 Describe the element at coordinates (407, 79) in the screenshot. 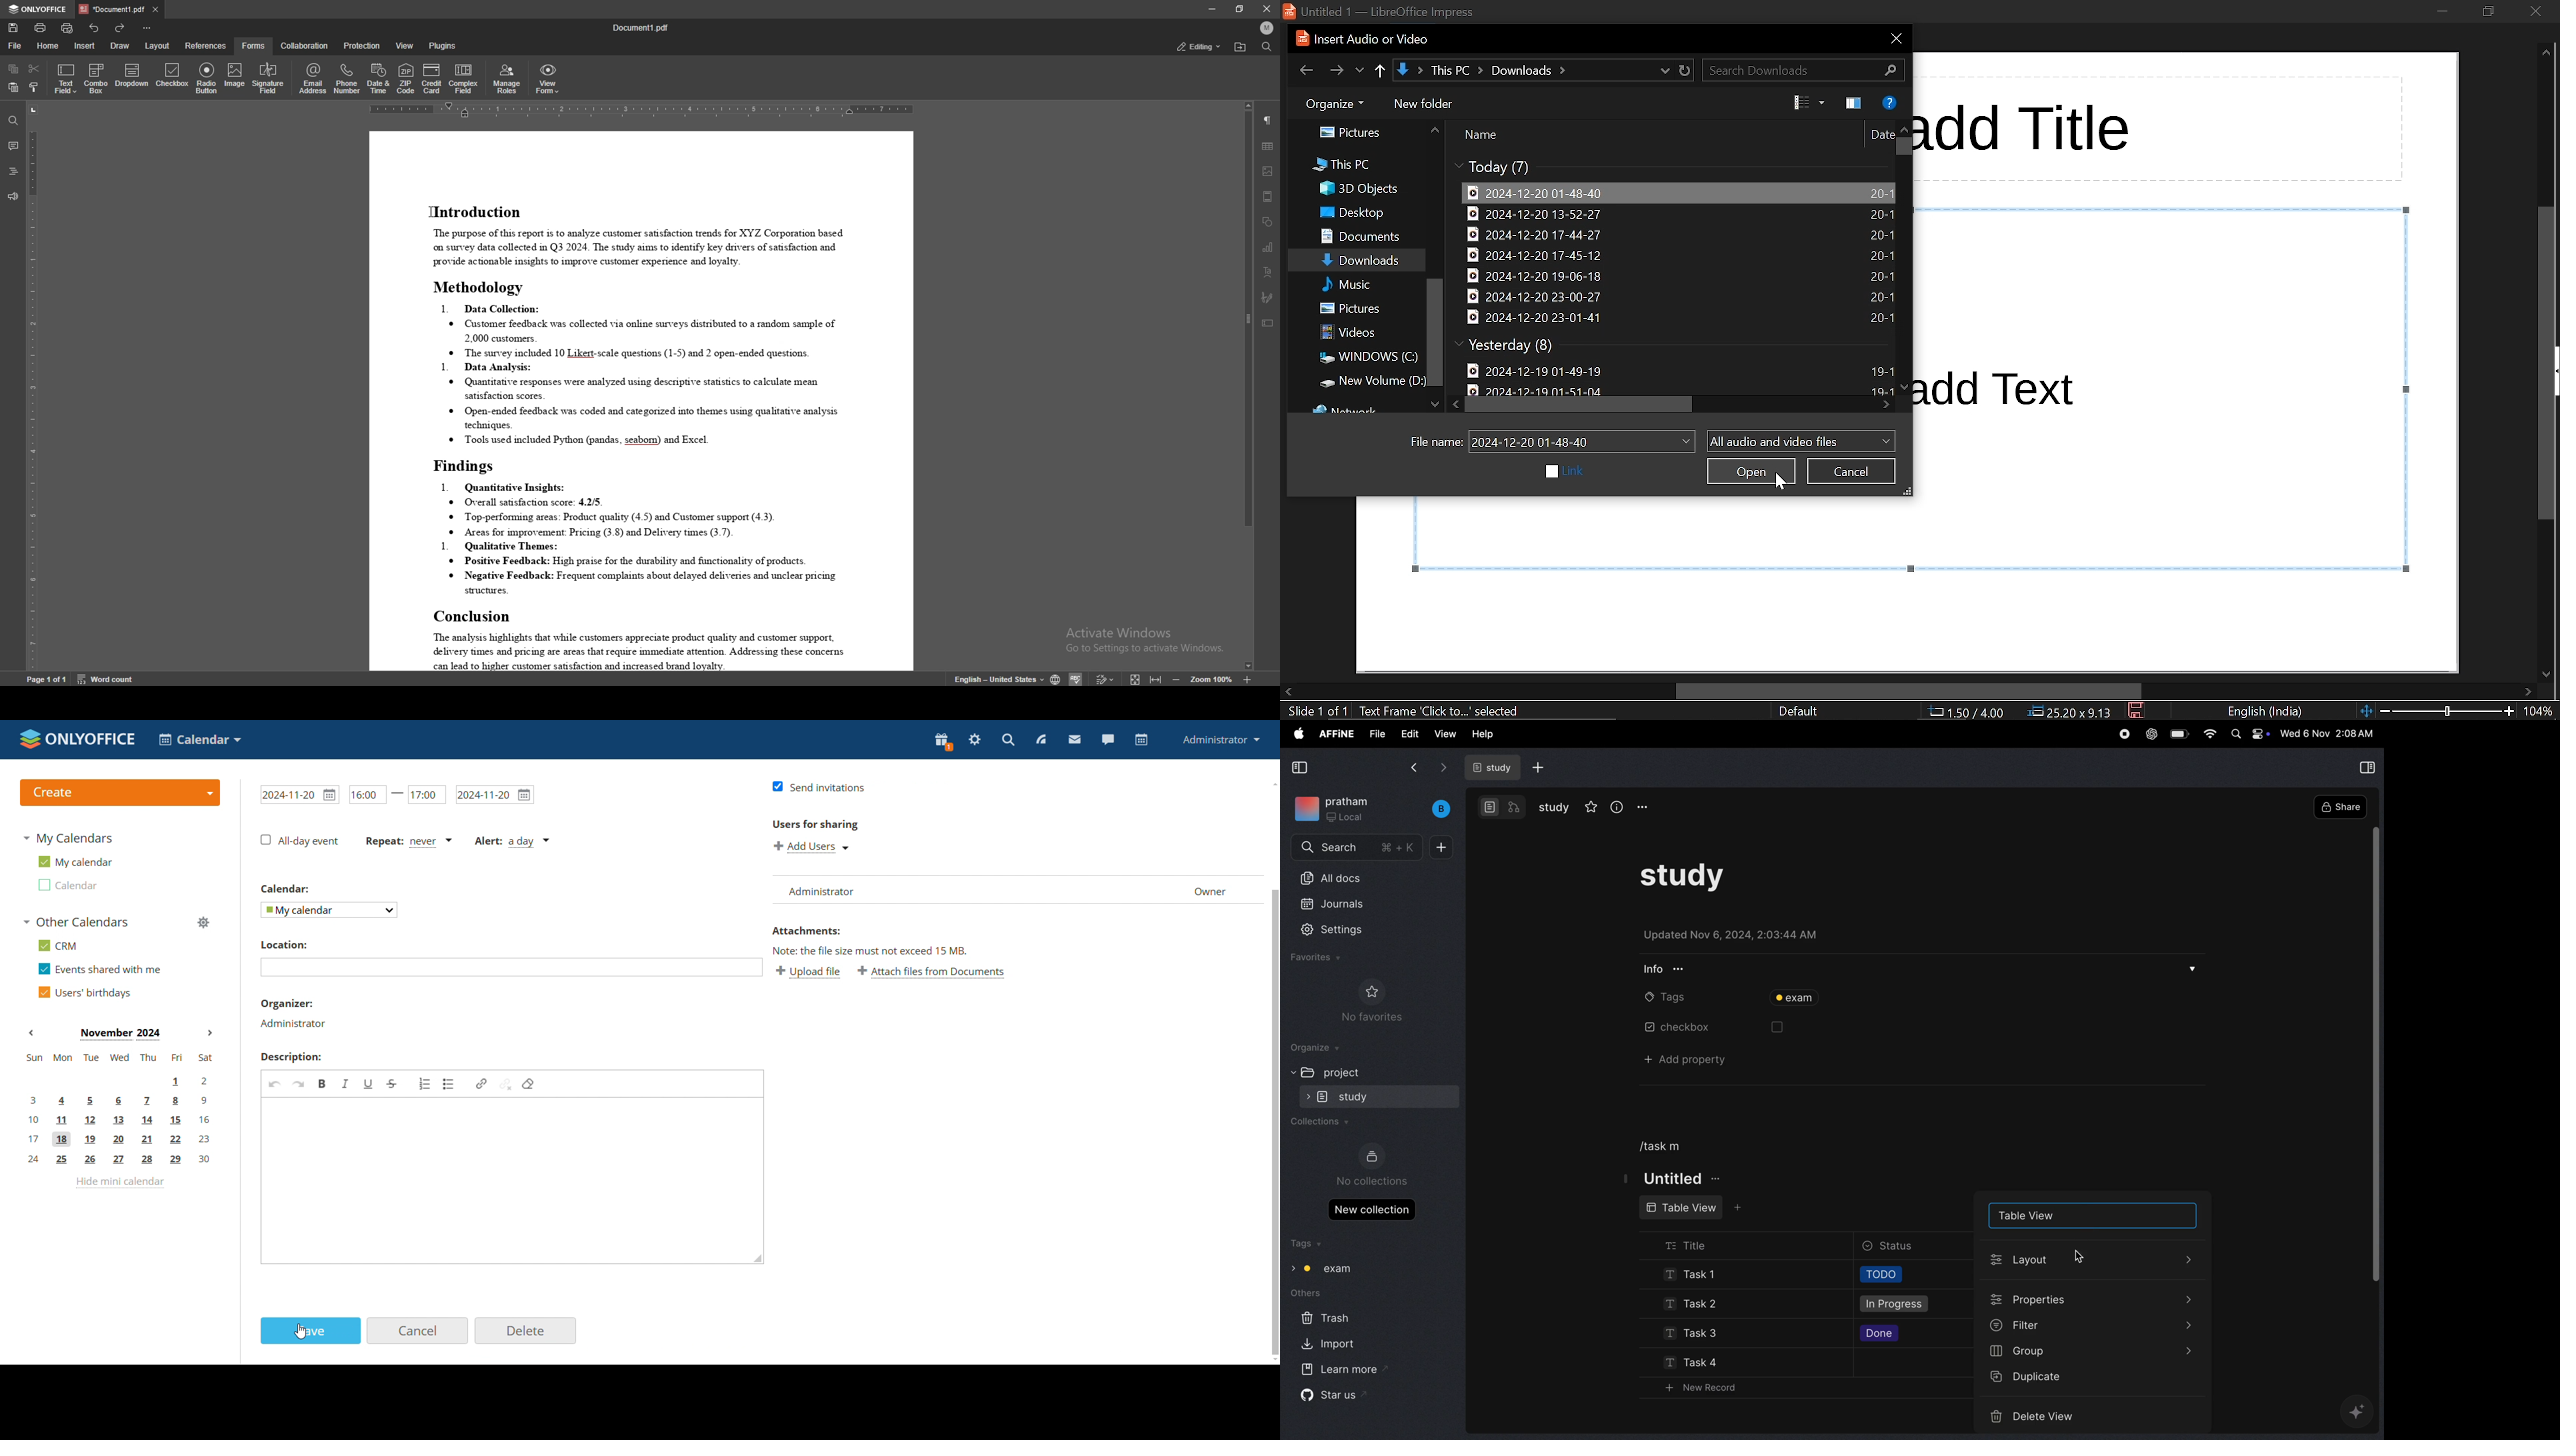

I see `zip code` at that location.